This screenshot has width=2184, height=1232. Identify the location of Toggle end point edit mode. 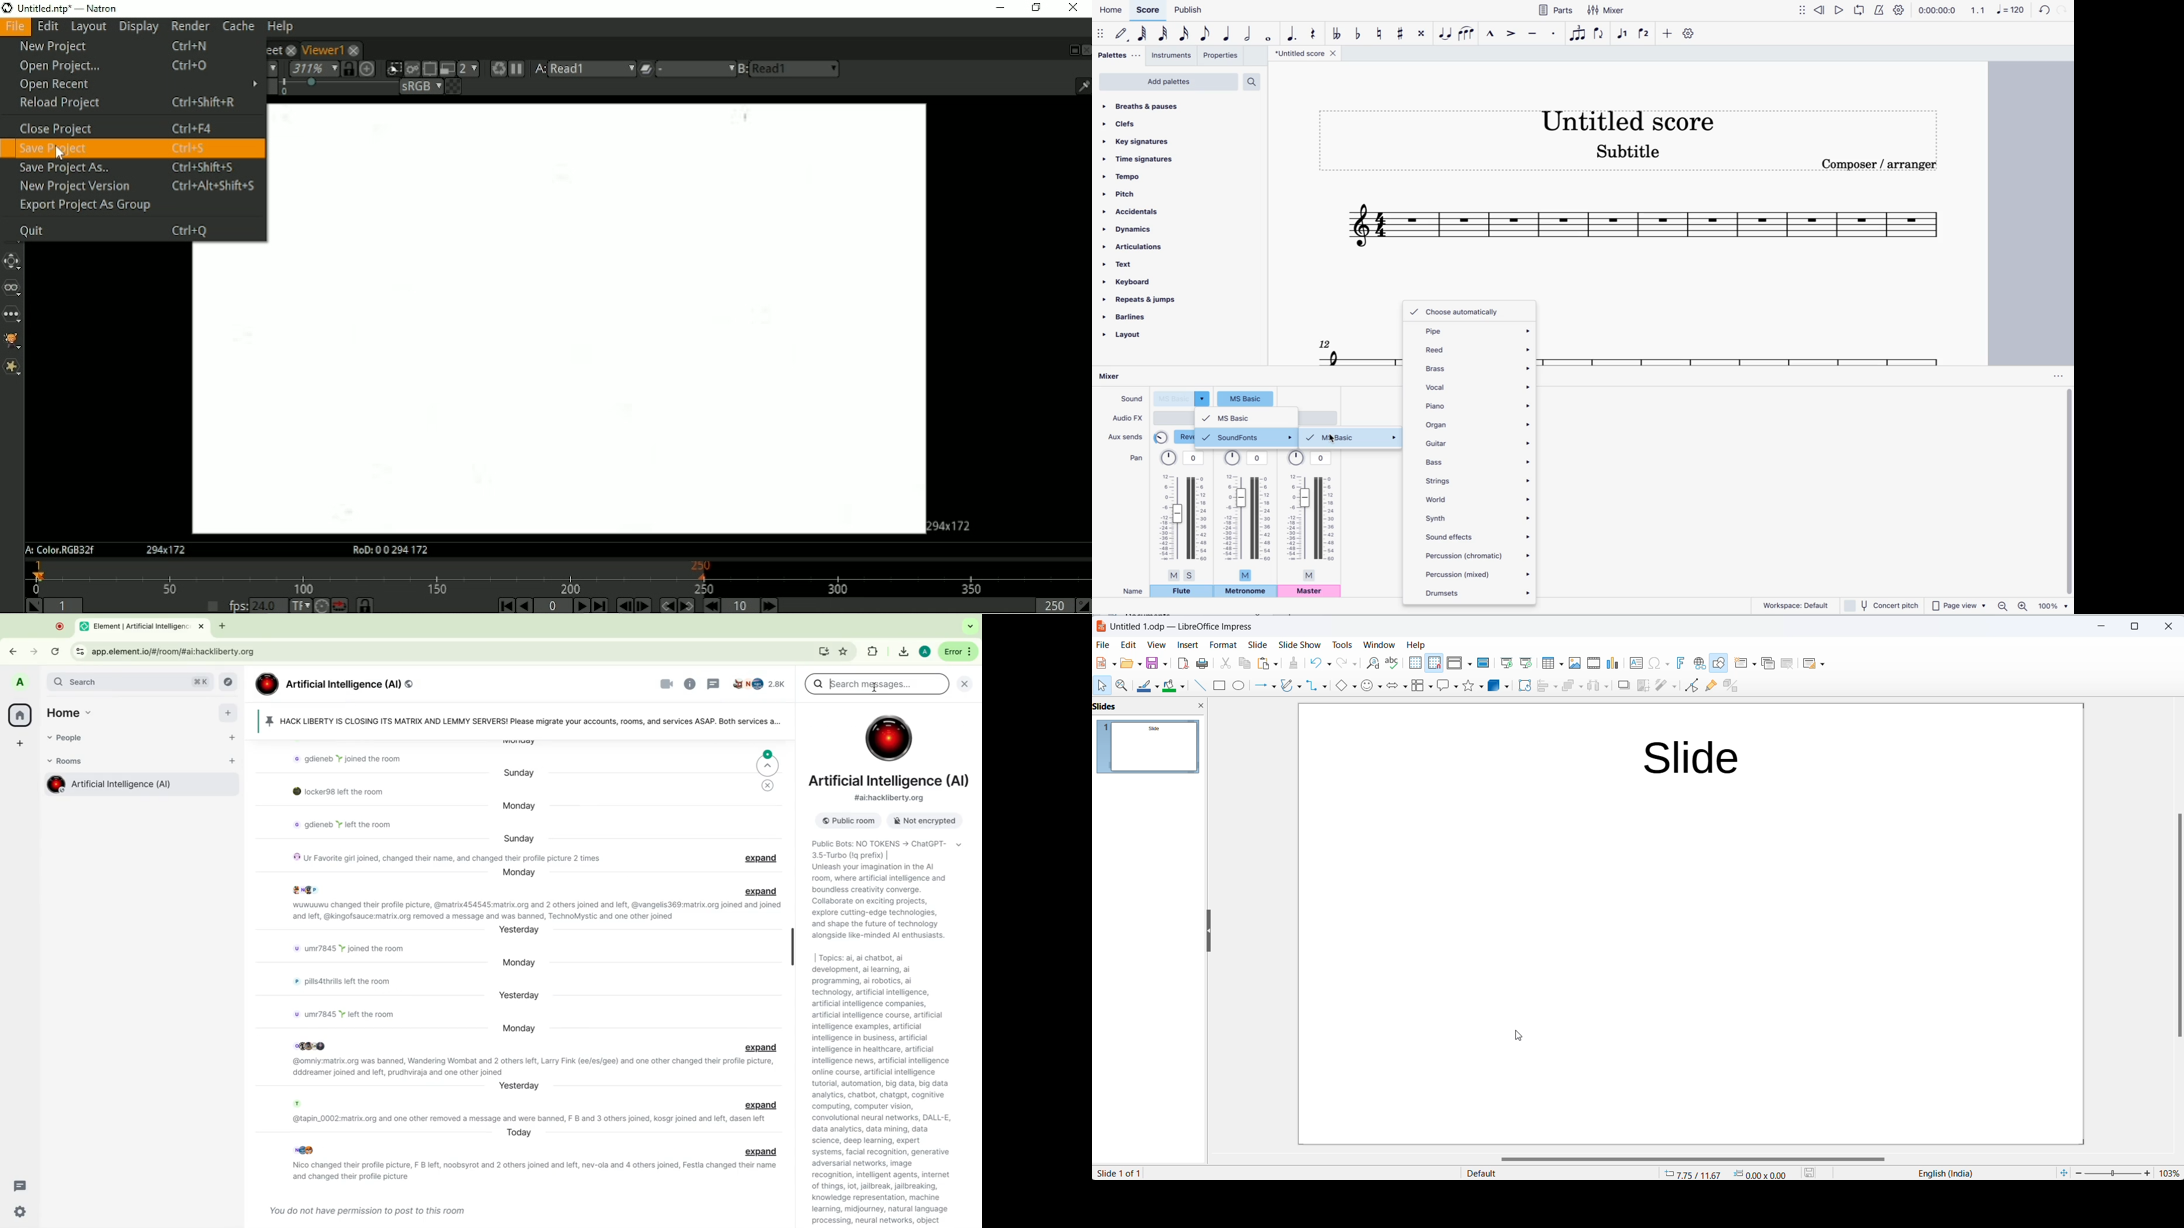
(1690, 687).